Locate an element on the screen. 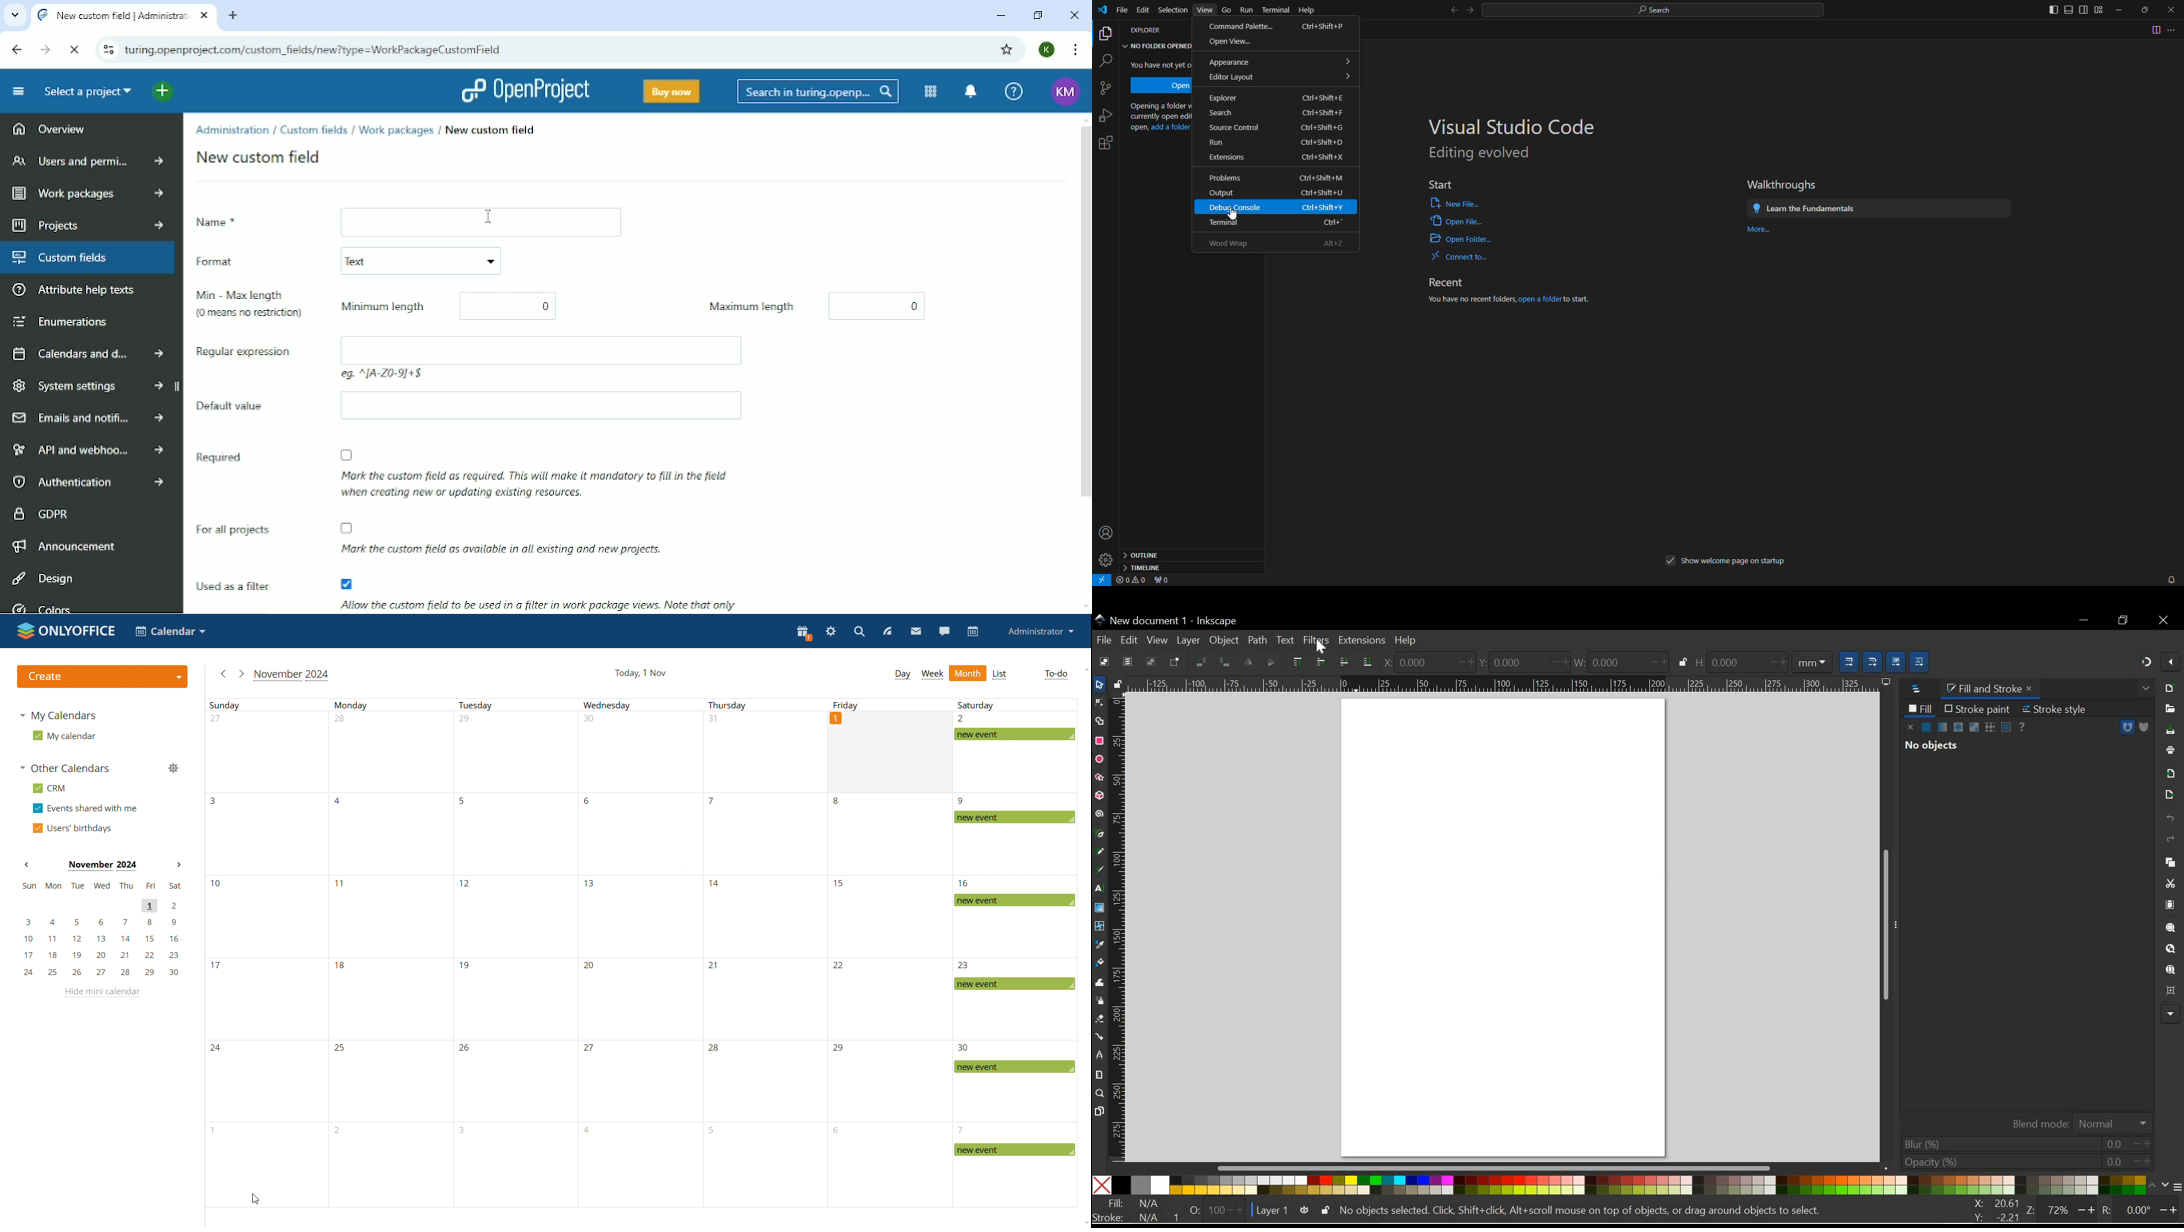 This screenshot has height=1232, width=2184. Current date: Friday is located at coordinates (892, 752).